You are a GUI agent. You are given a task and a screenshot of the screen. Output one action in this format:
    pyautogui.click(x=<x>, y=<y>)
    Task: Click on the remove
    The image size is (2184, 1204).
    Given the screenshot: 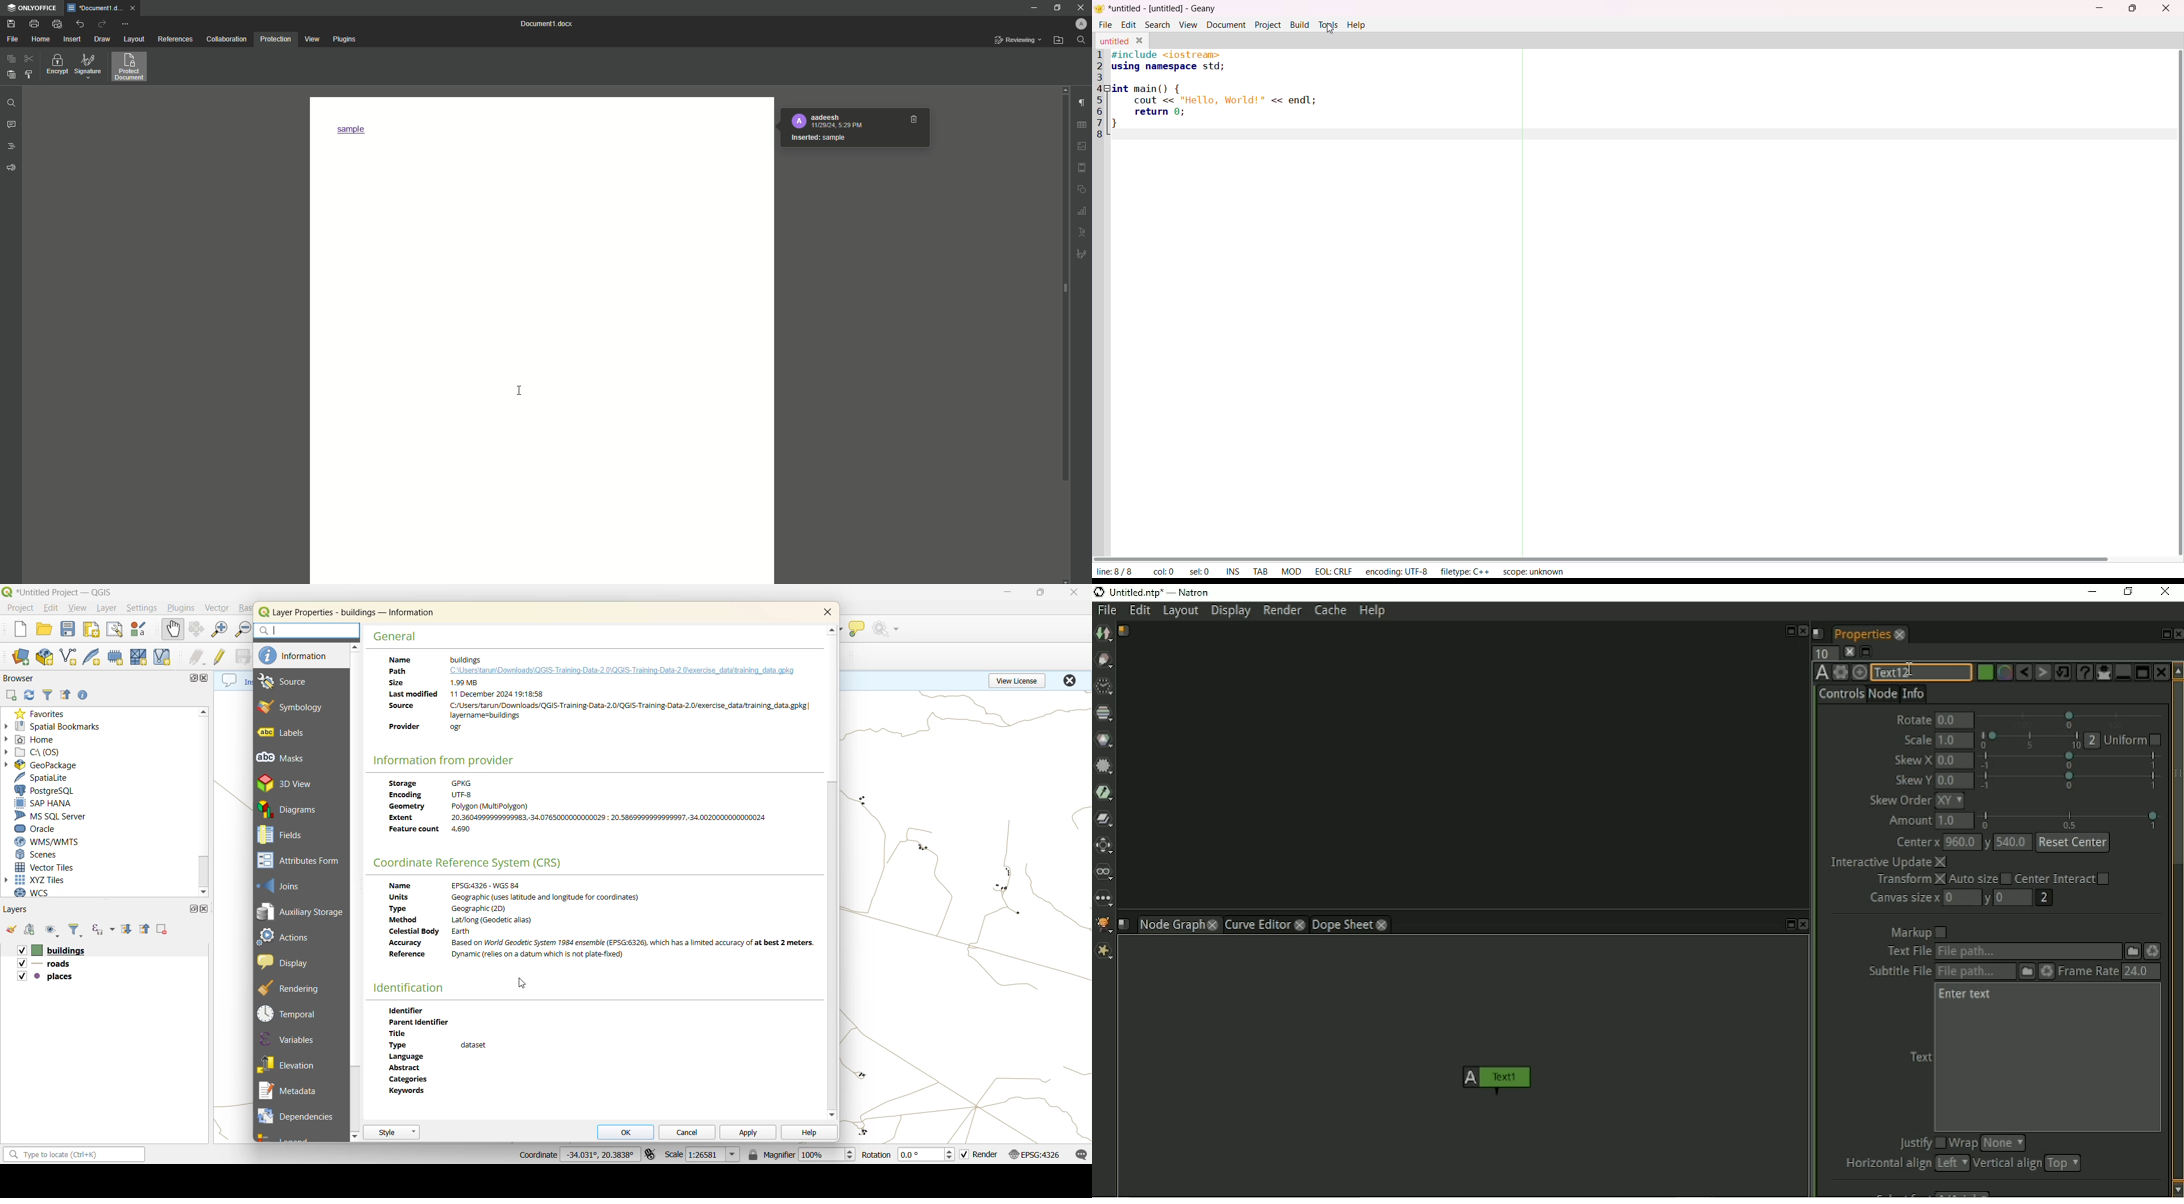 What is the action you would take?
    pyautogui.click(x=166, y=930)
    